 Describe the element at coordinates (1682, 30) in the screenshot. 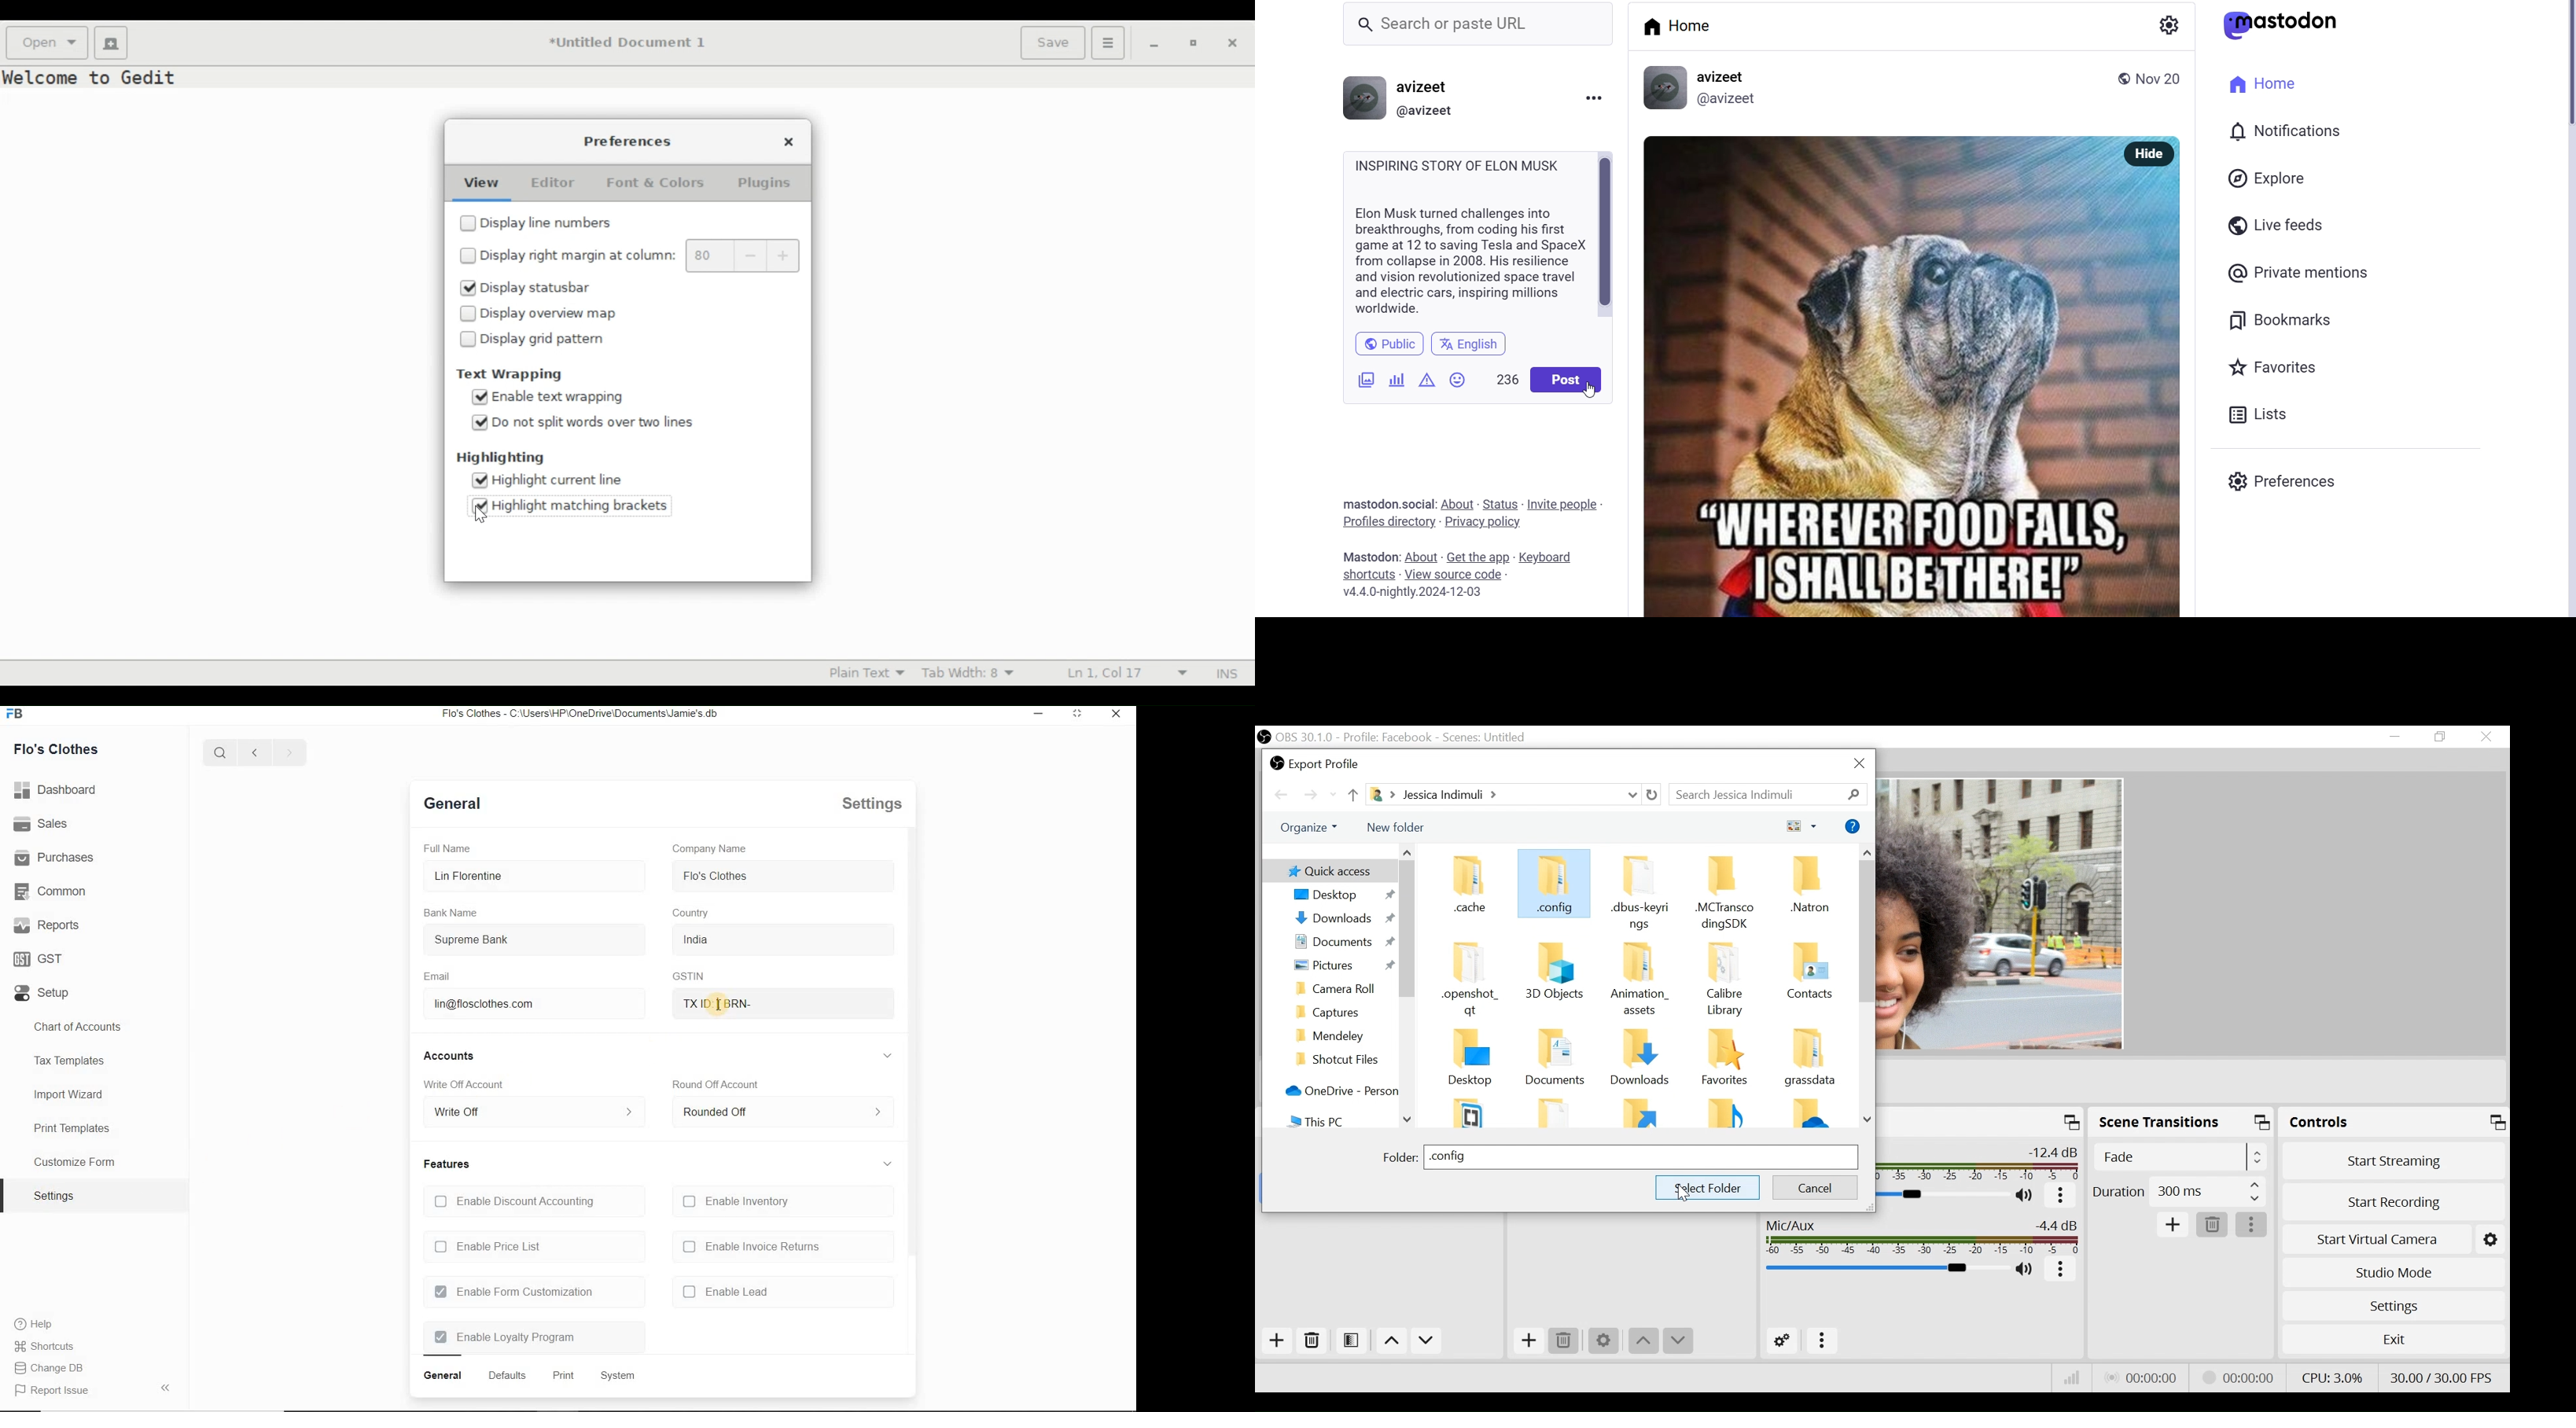

I see `home tab` at that location.